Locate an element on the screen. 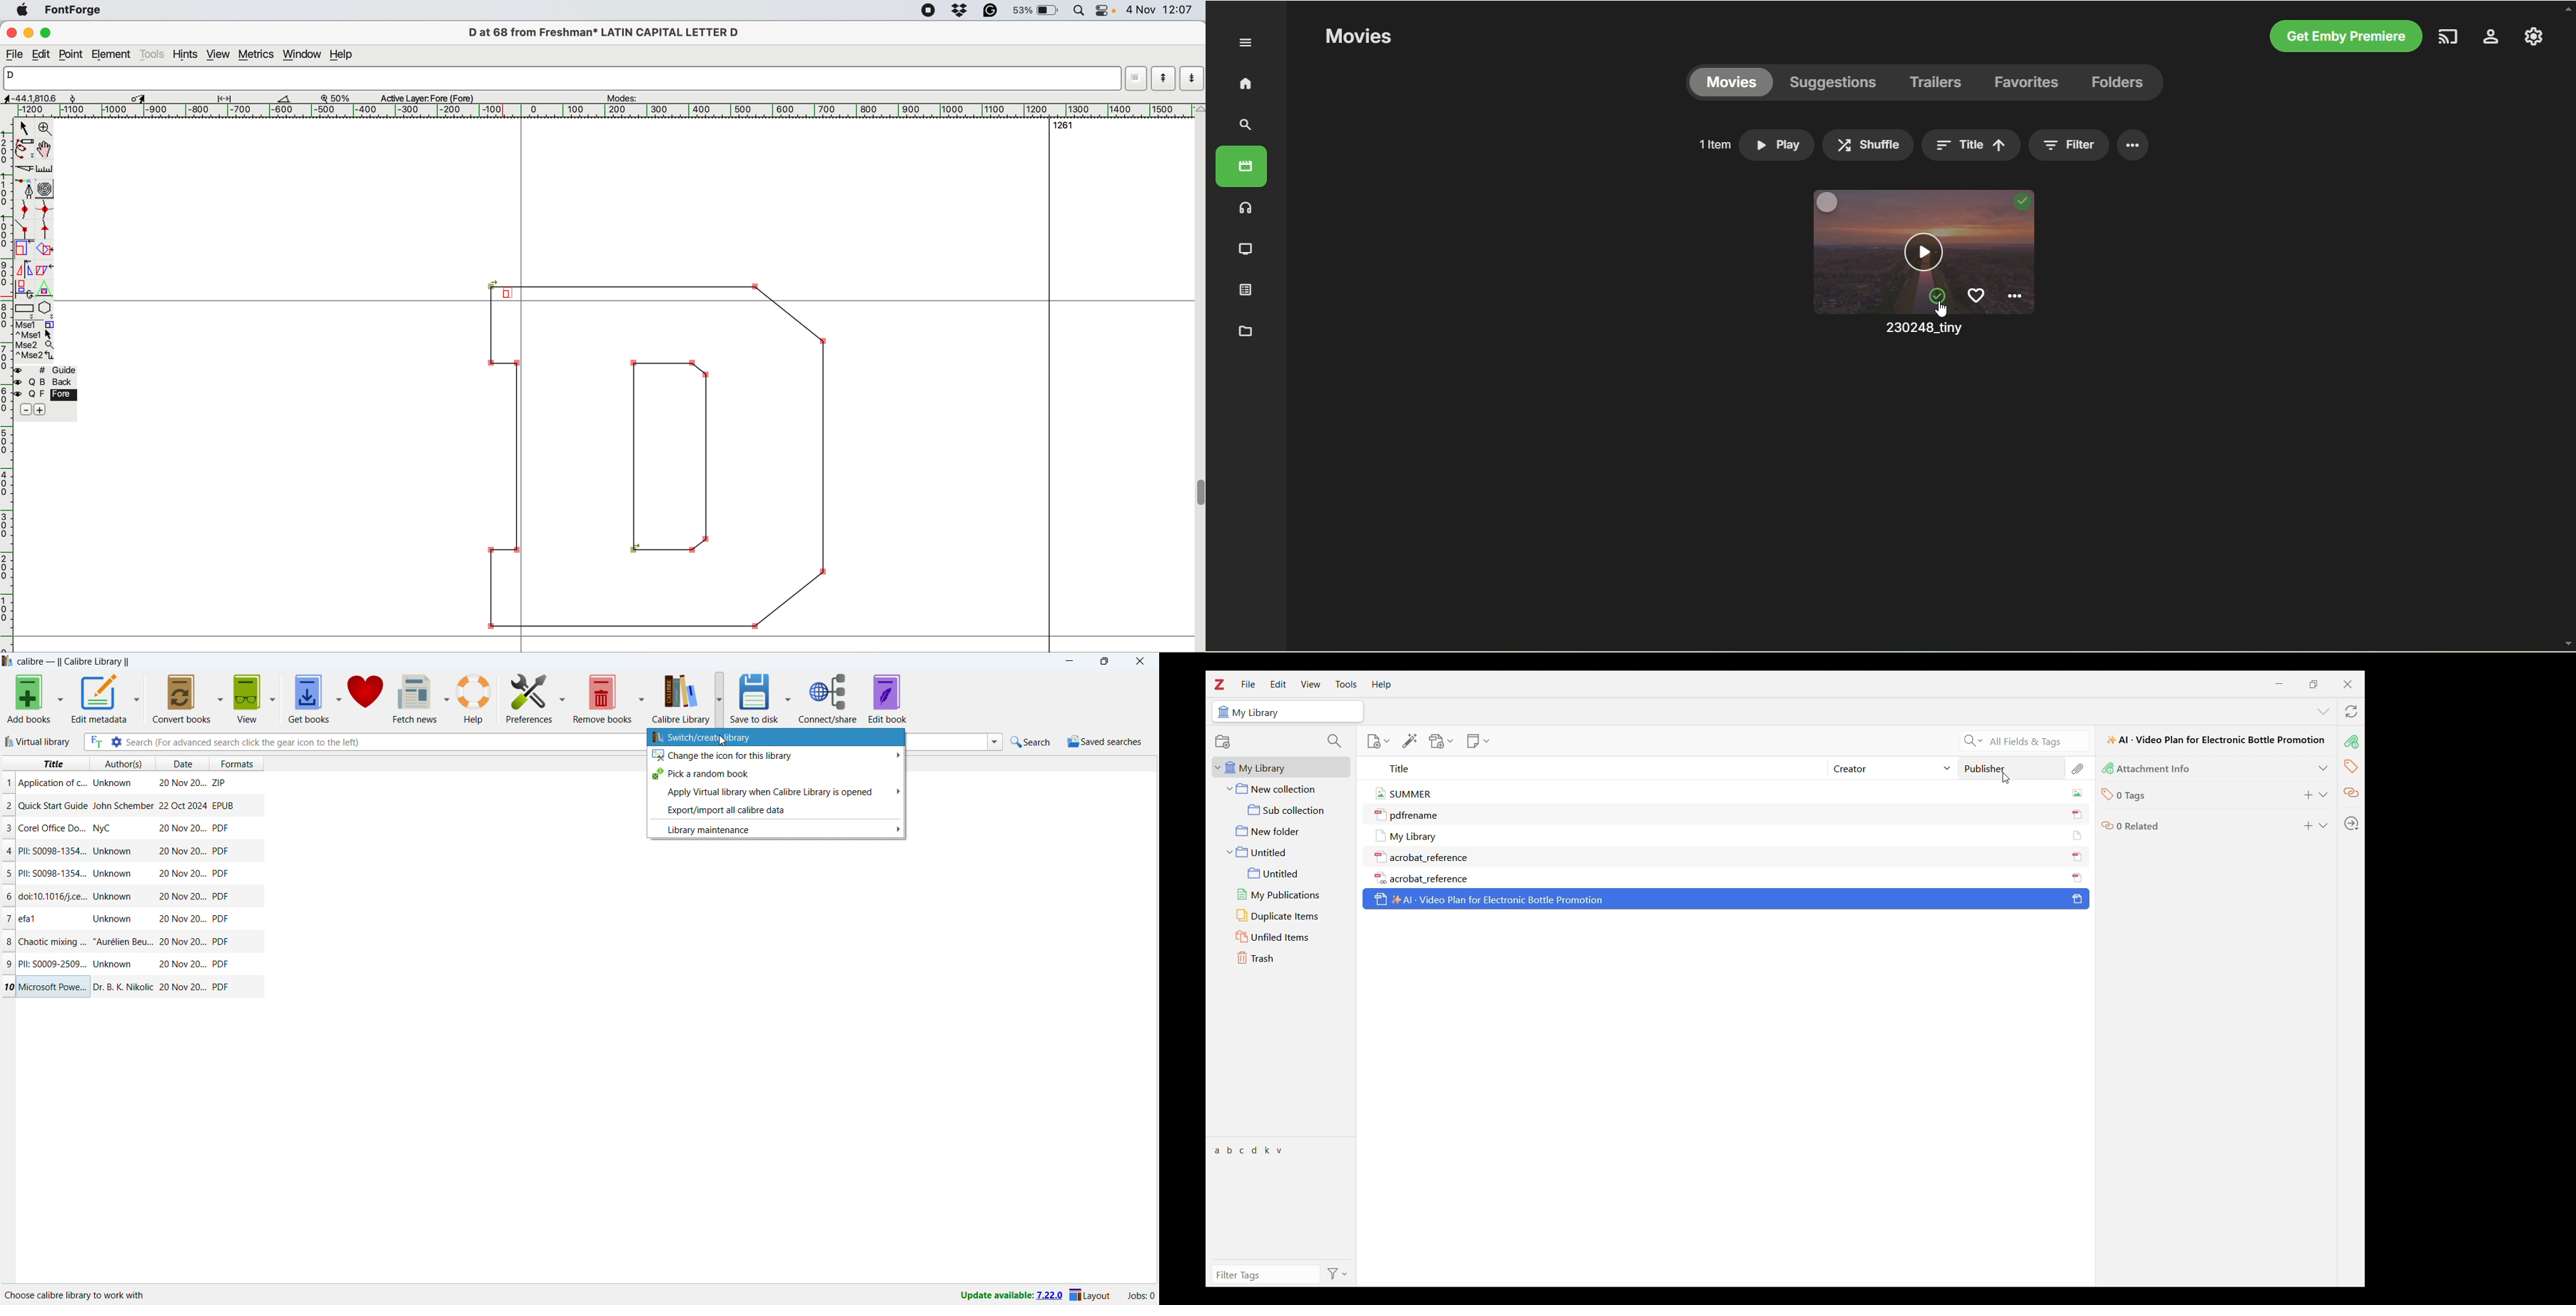  My Library is located at coordinates (1281, 767).